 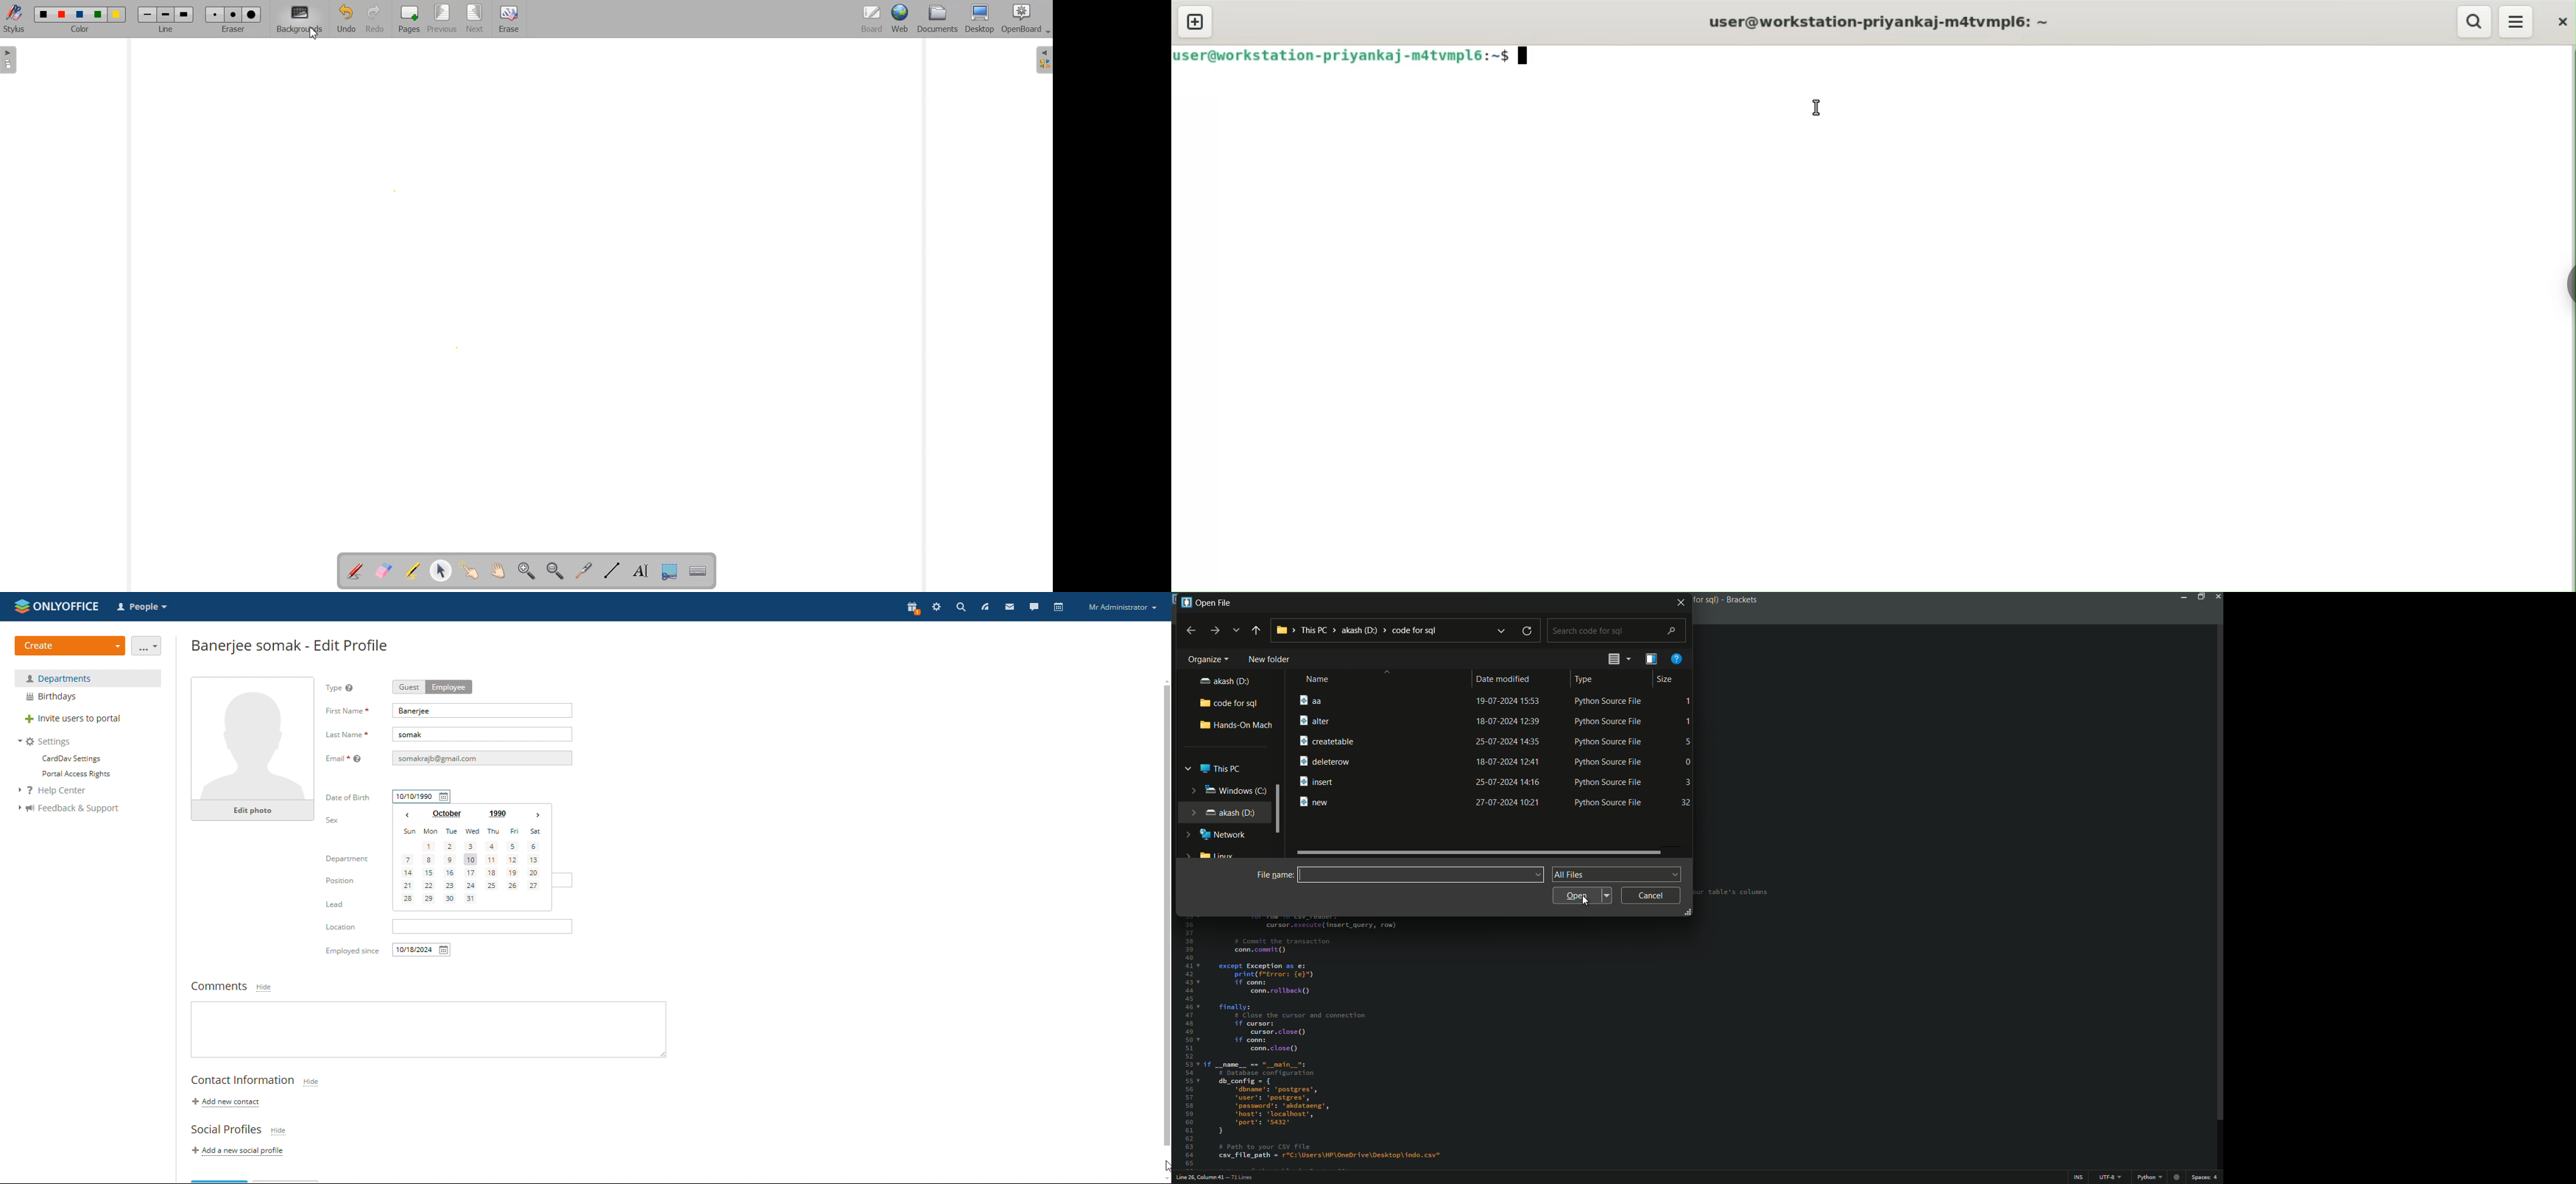 What do you see at coordinates (1281, 808) in the screenshot?
I see `scroll bar` at bounding box center [1281, 808].